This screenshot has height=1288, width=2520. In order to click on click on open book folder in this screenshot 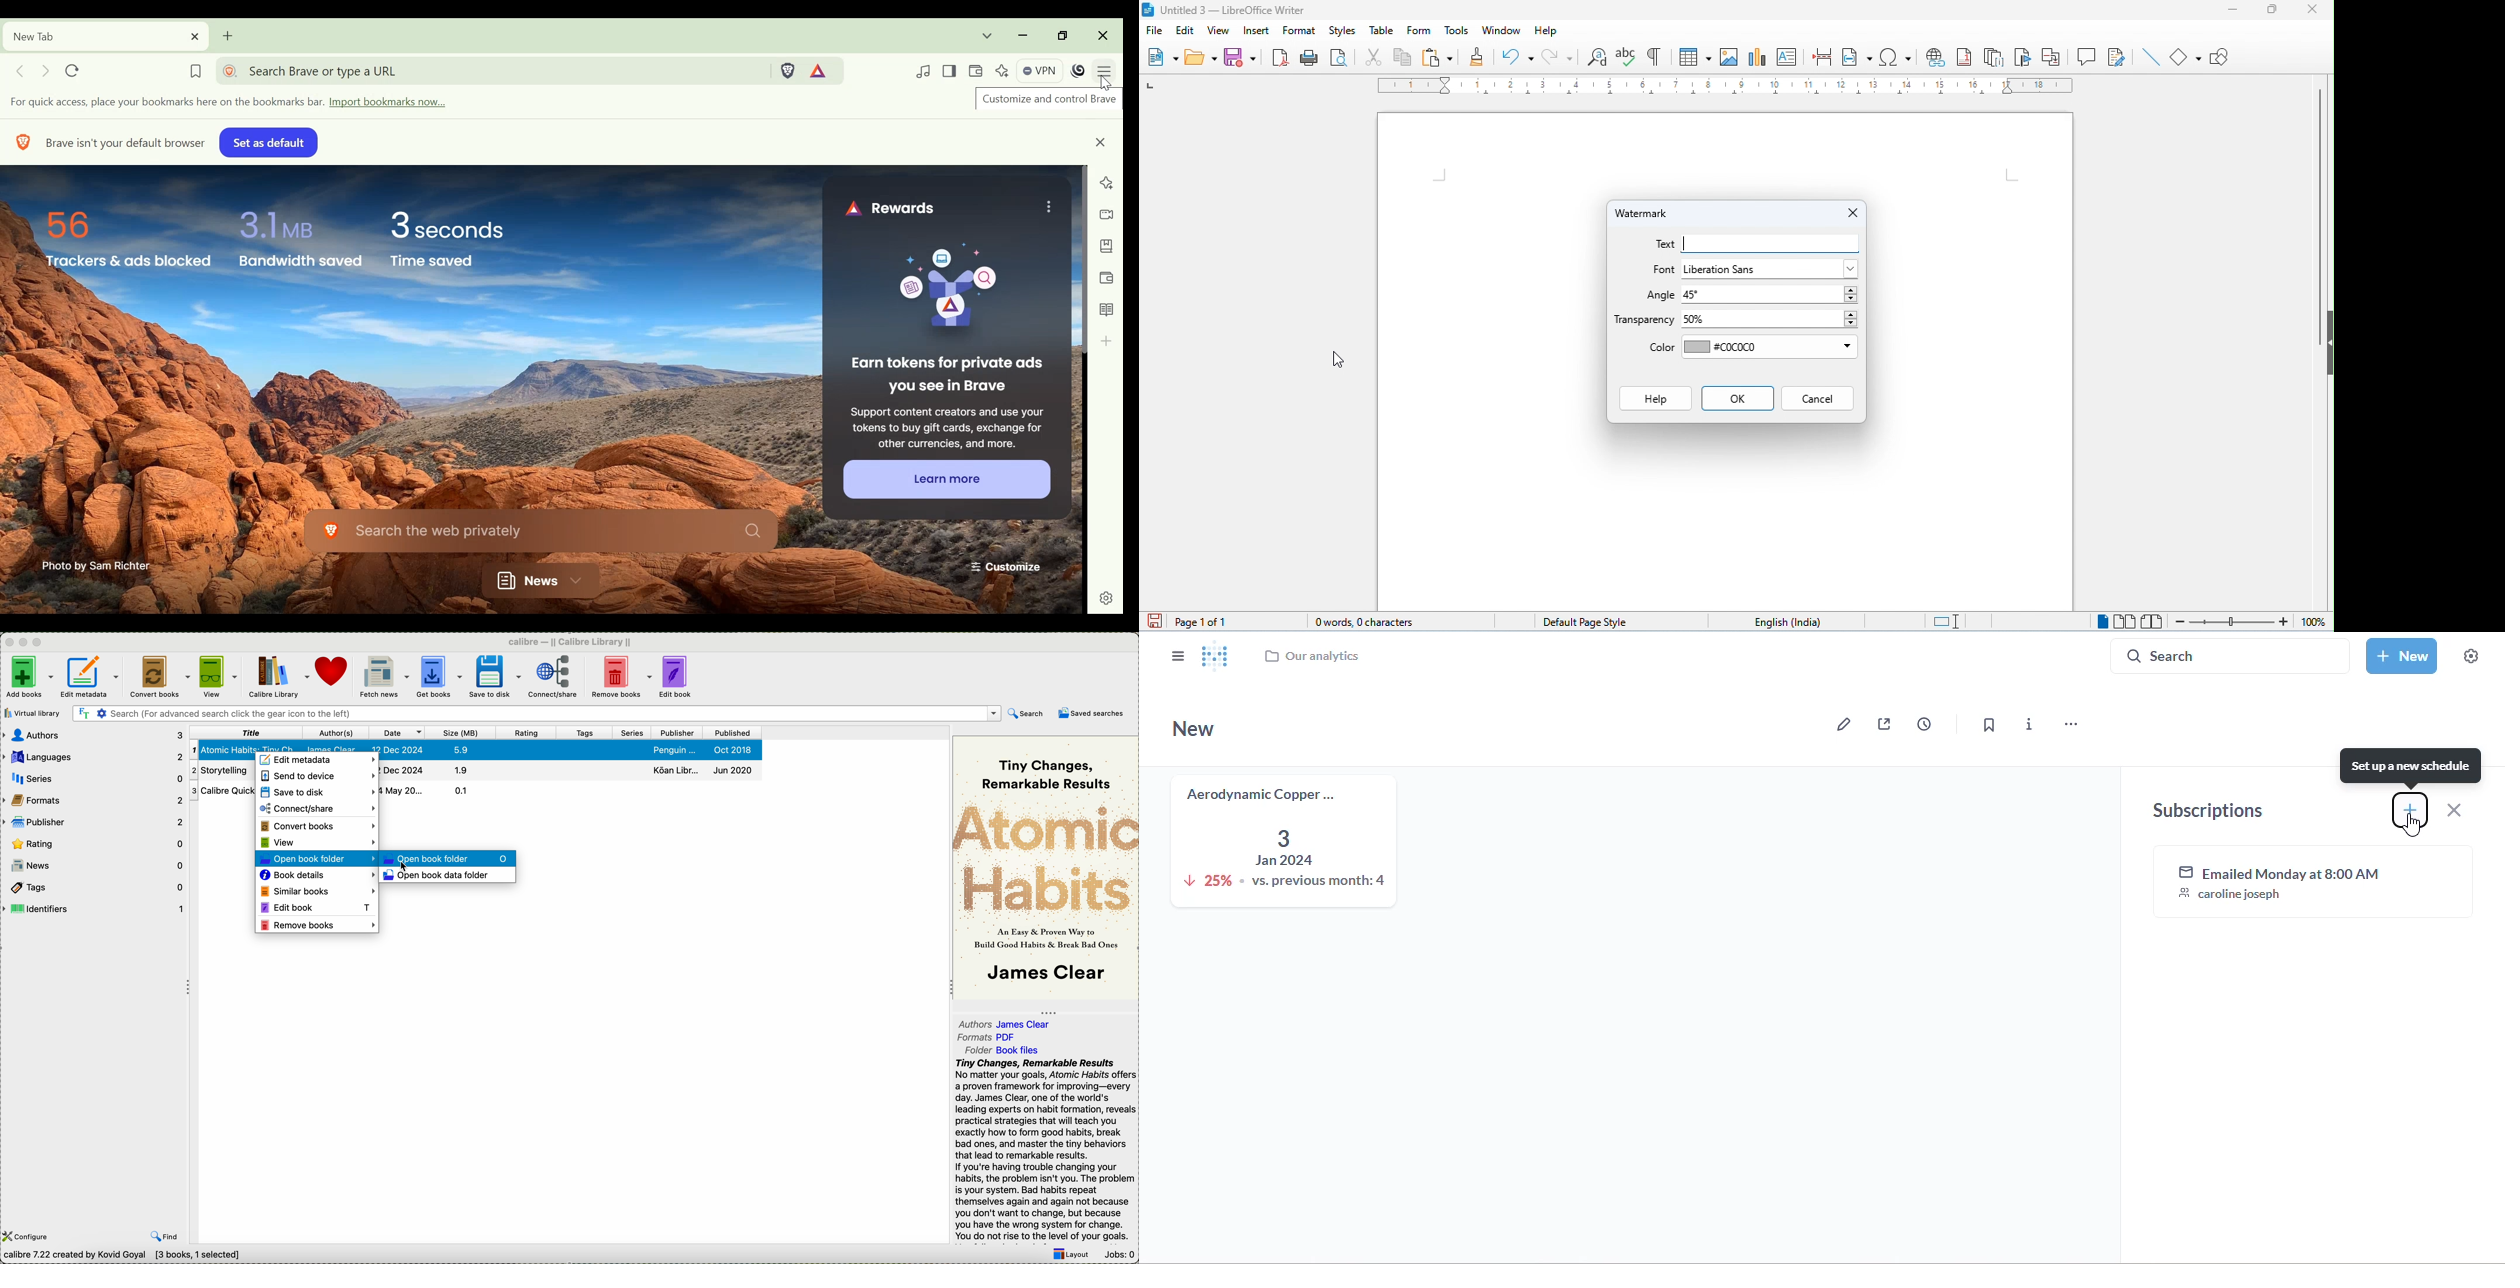, I will do `click(448, 858)`.